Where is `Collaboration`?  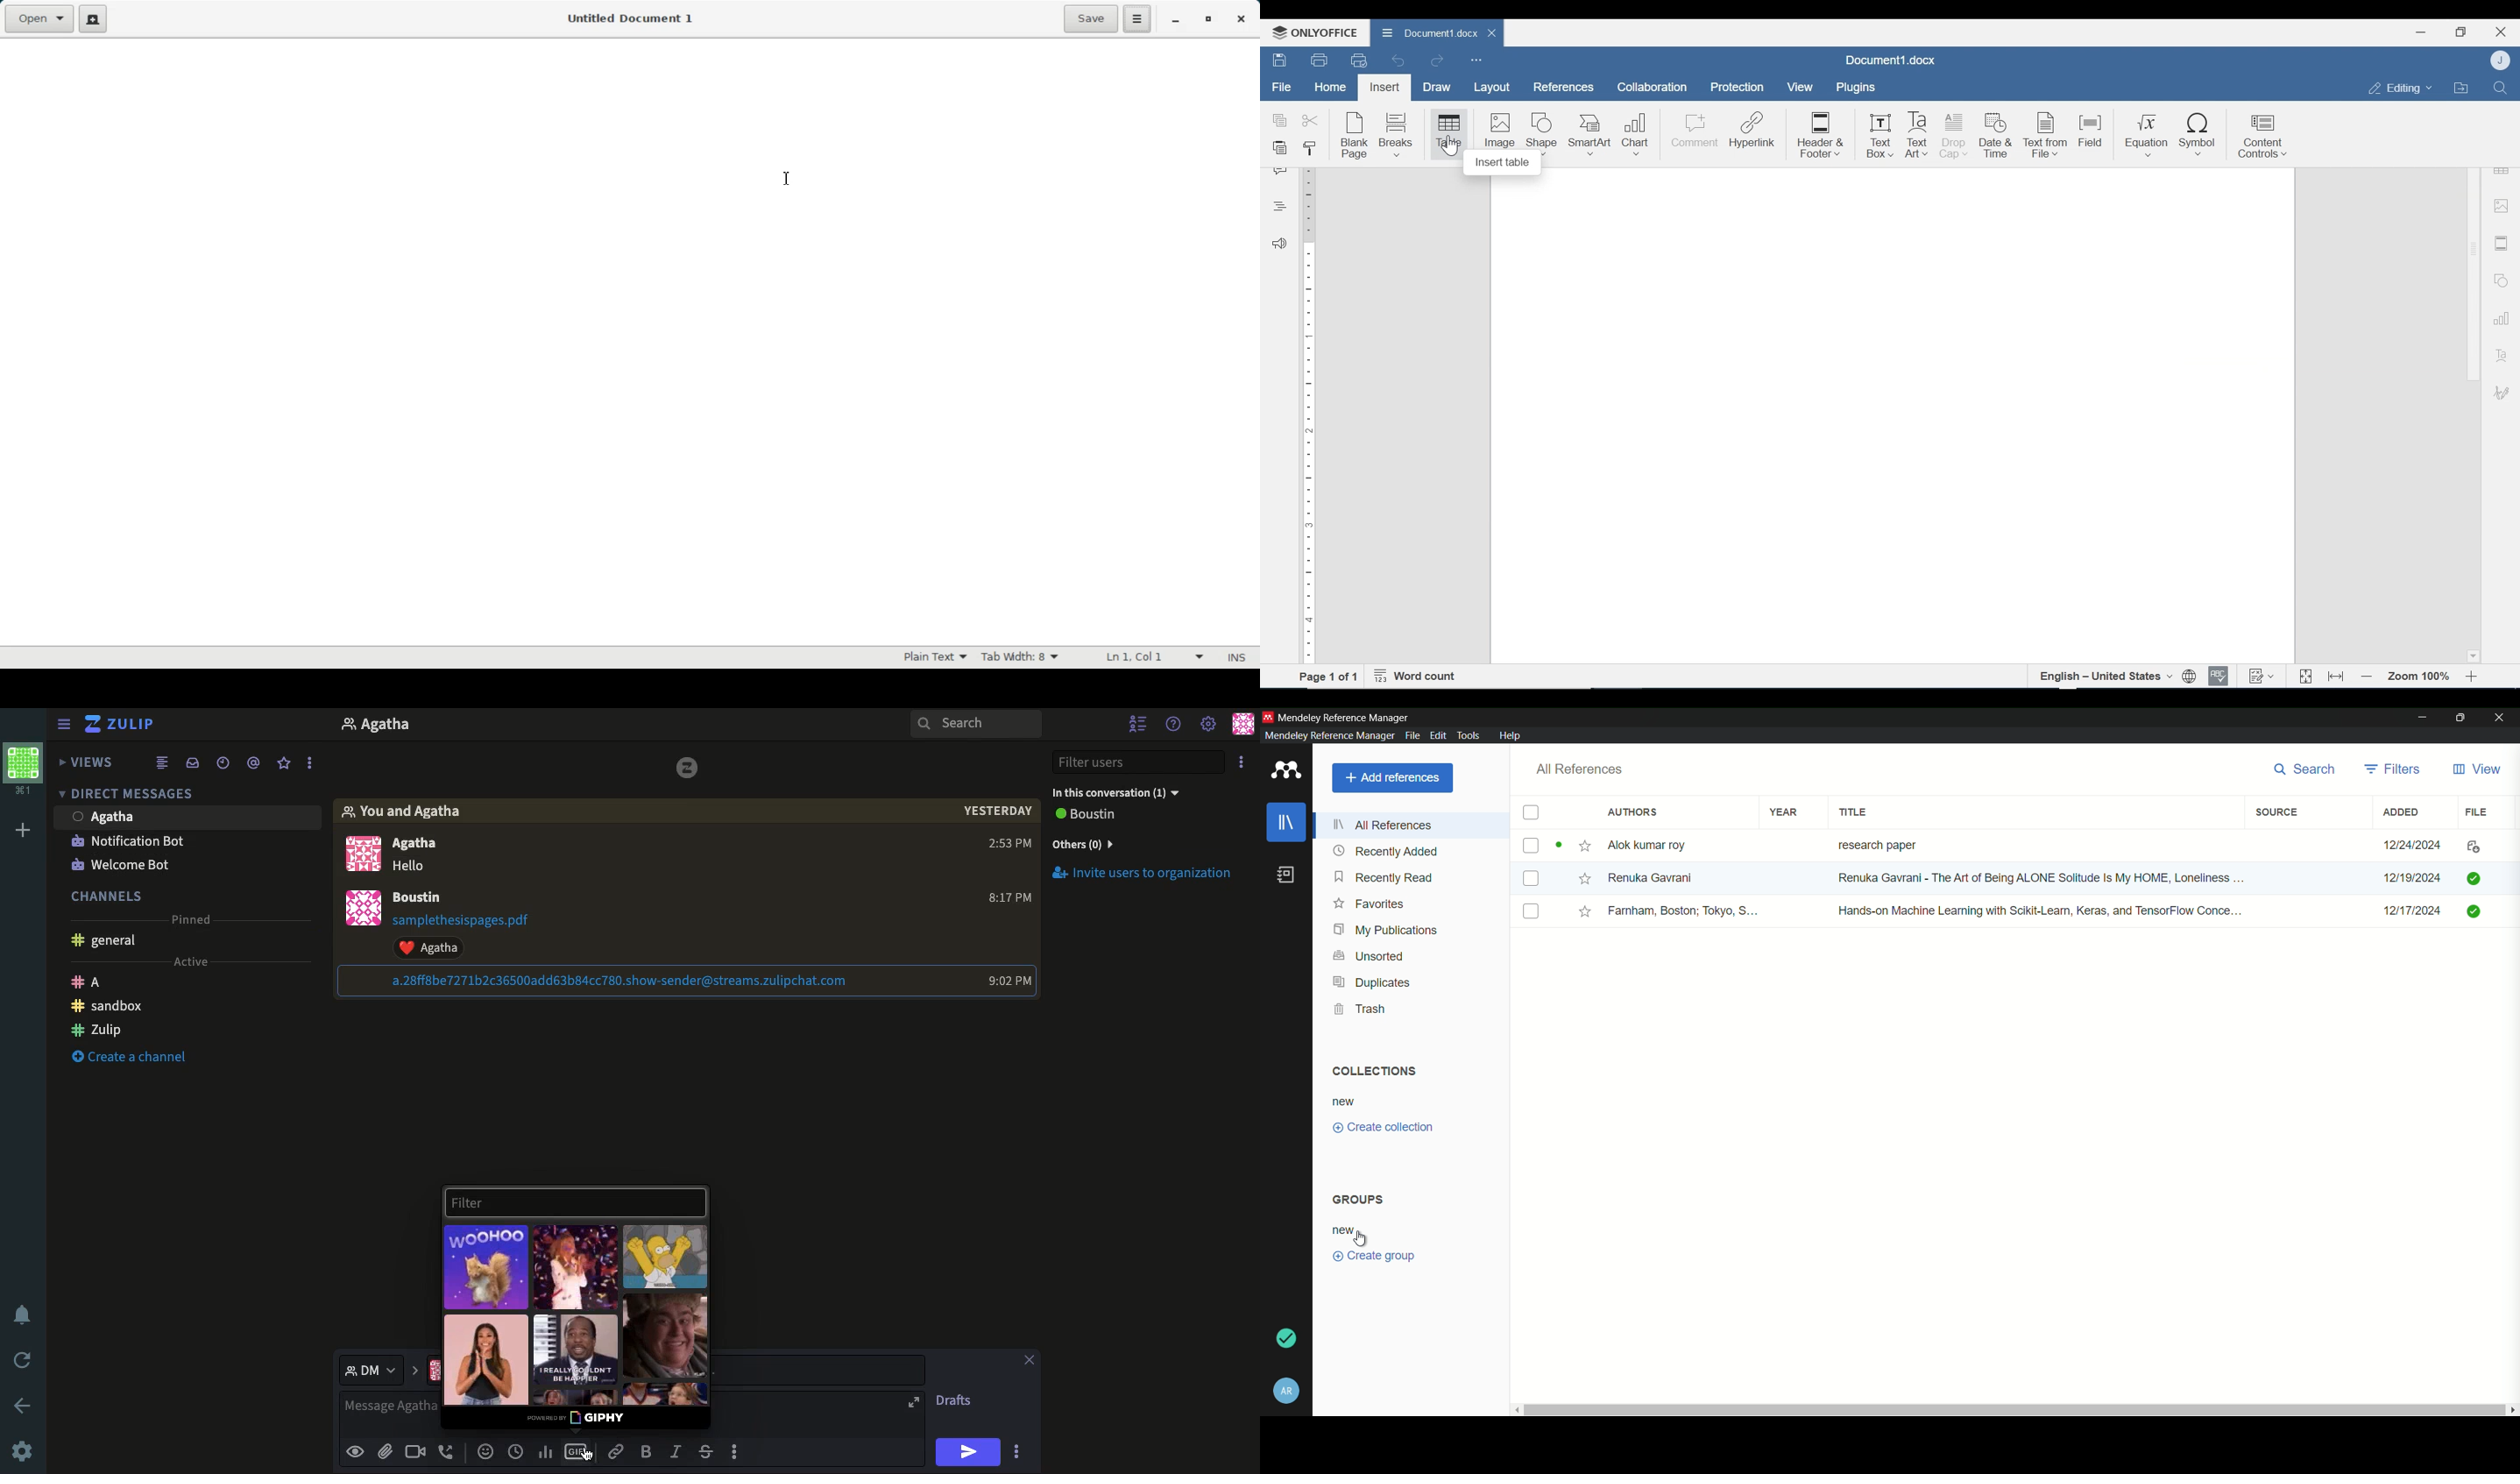
Collaboration is located at coordinates (1653, 87).